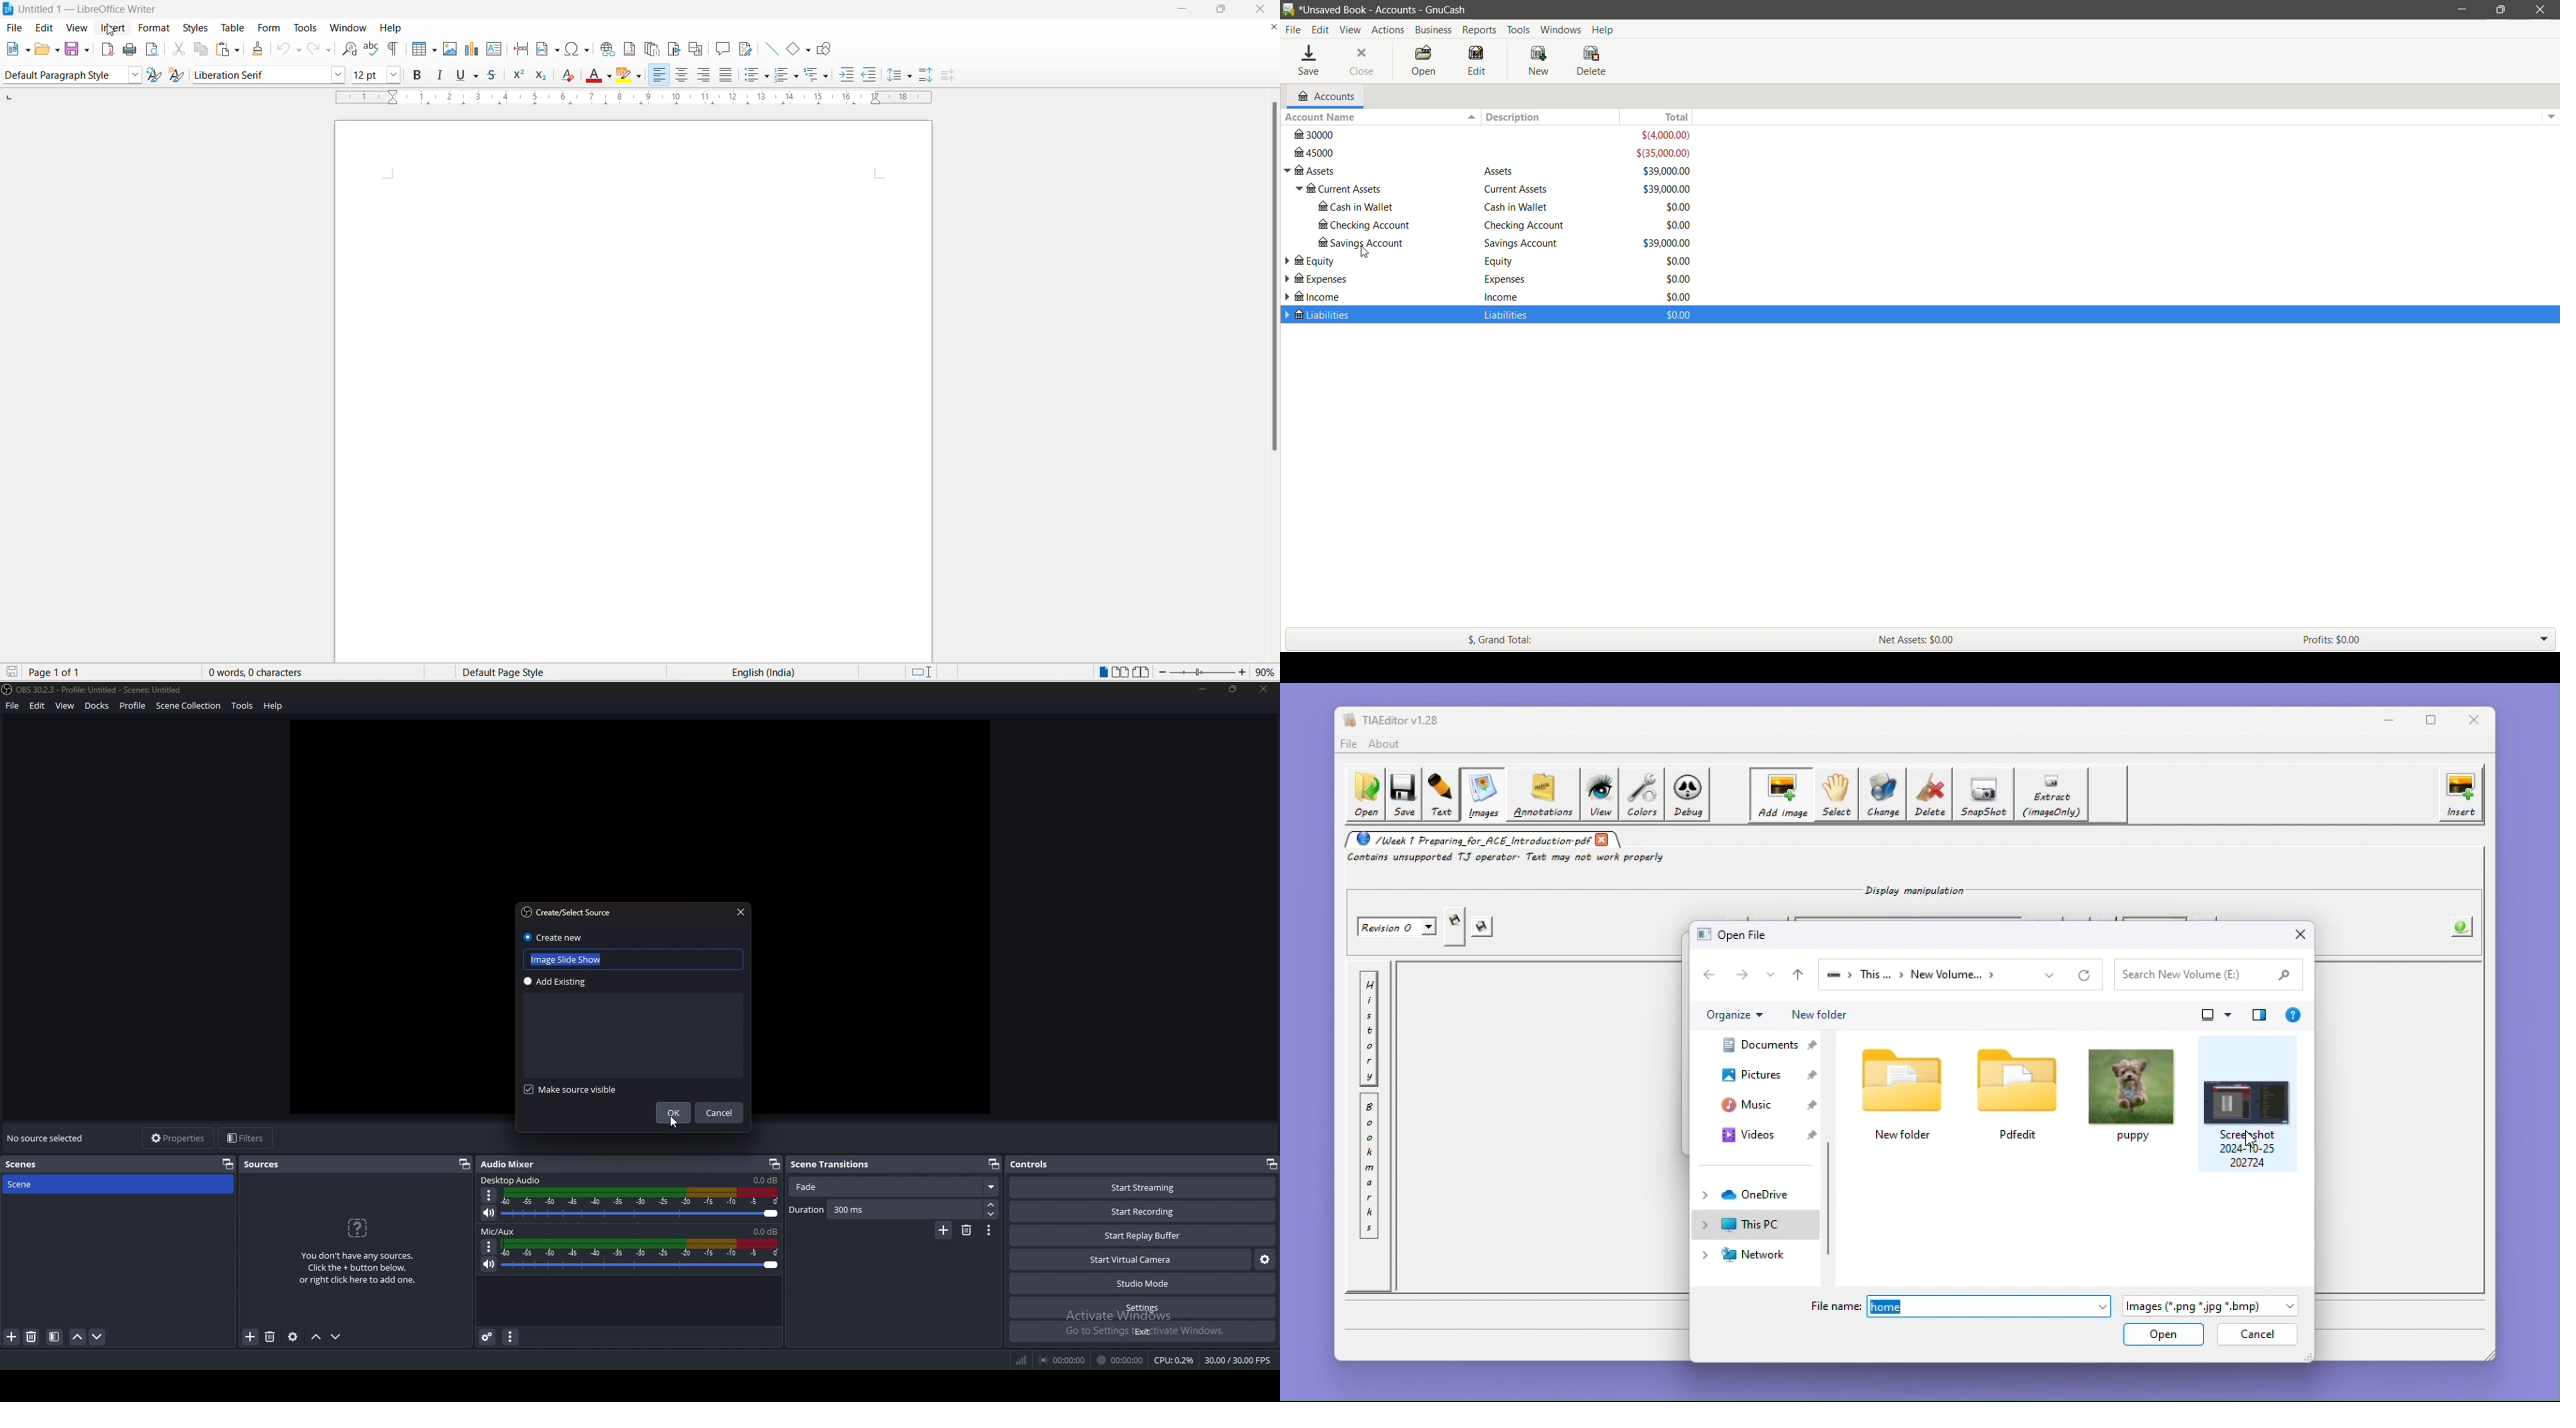  Describe the element at coordinates (1244, 672) in the screenshot. I see `increase` at that location.